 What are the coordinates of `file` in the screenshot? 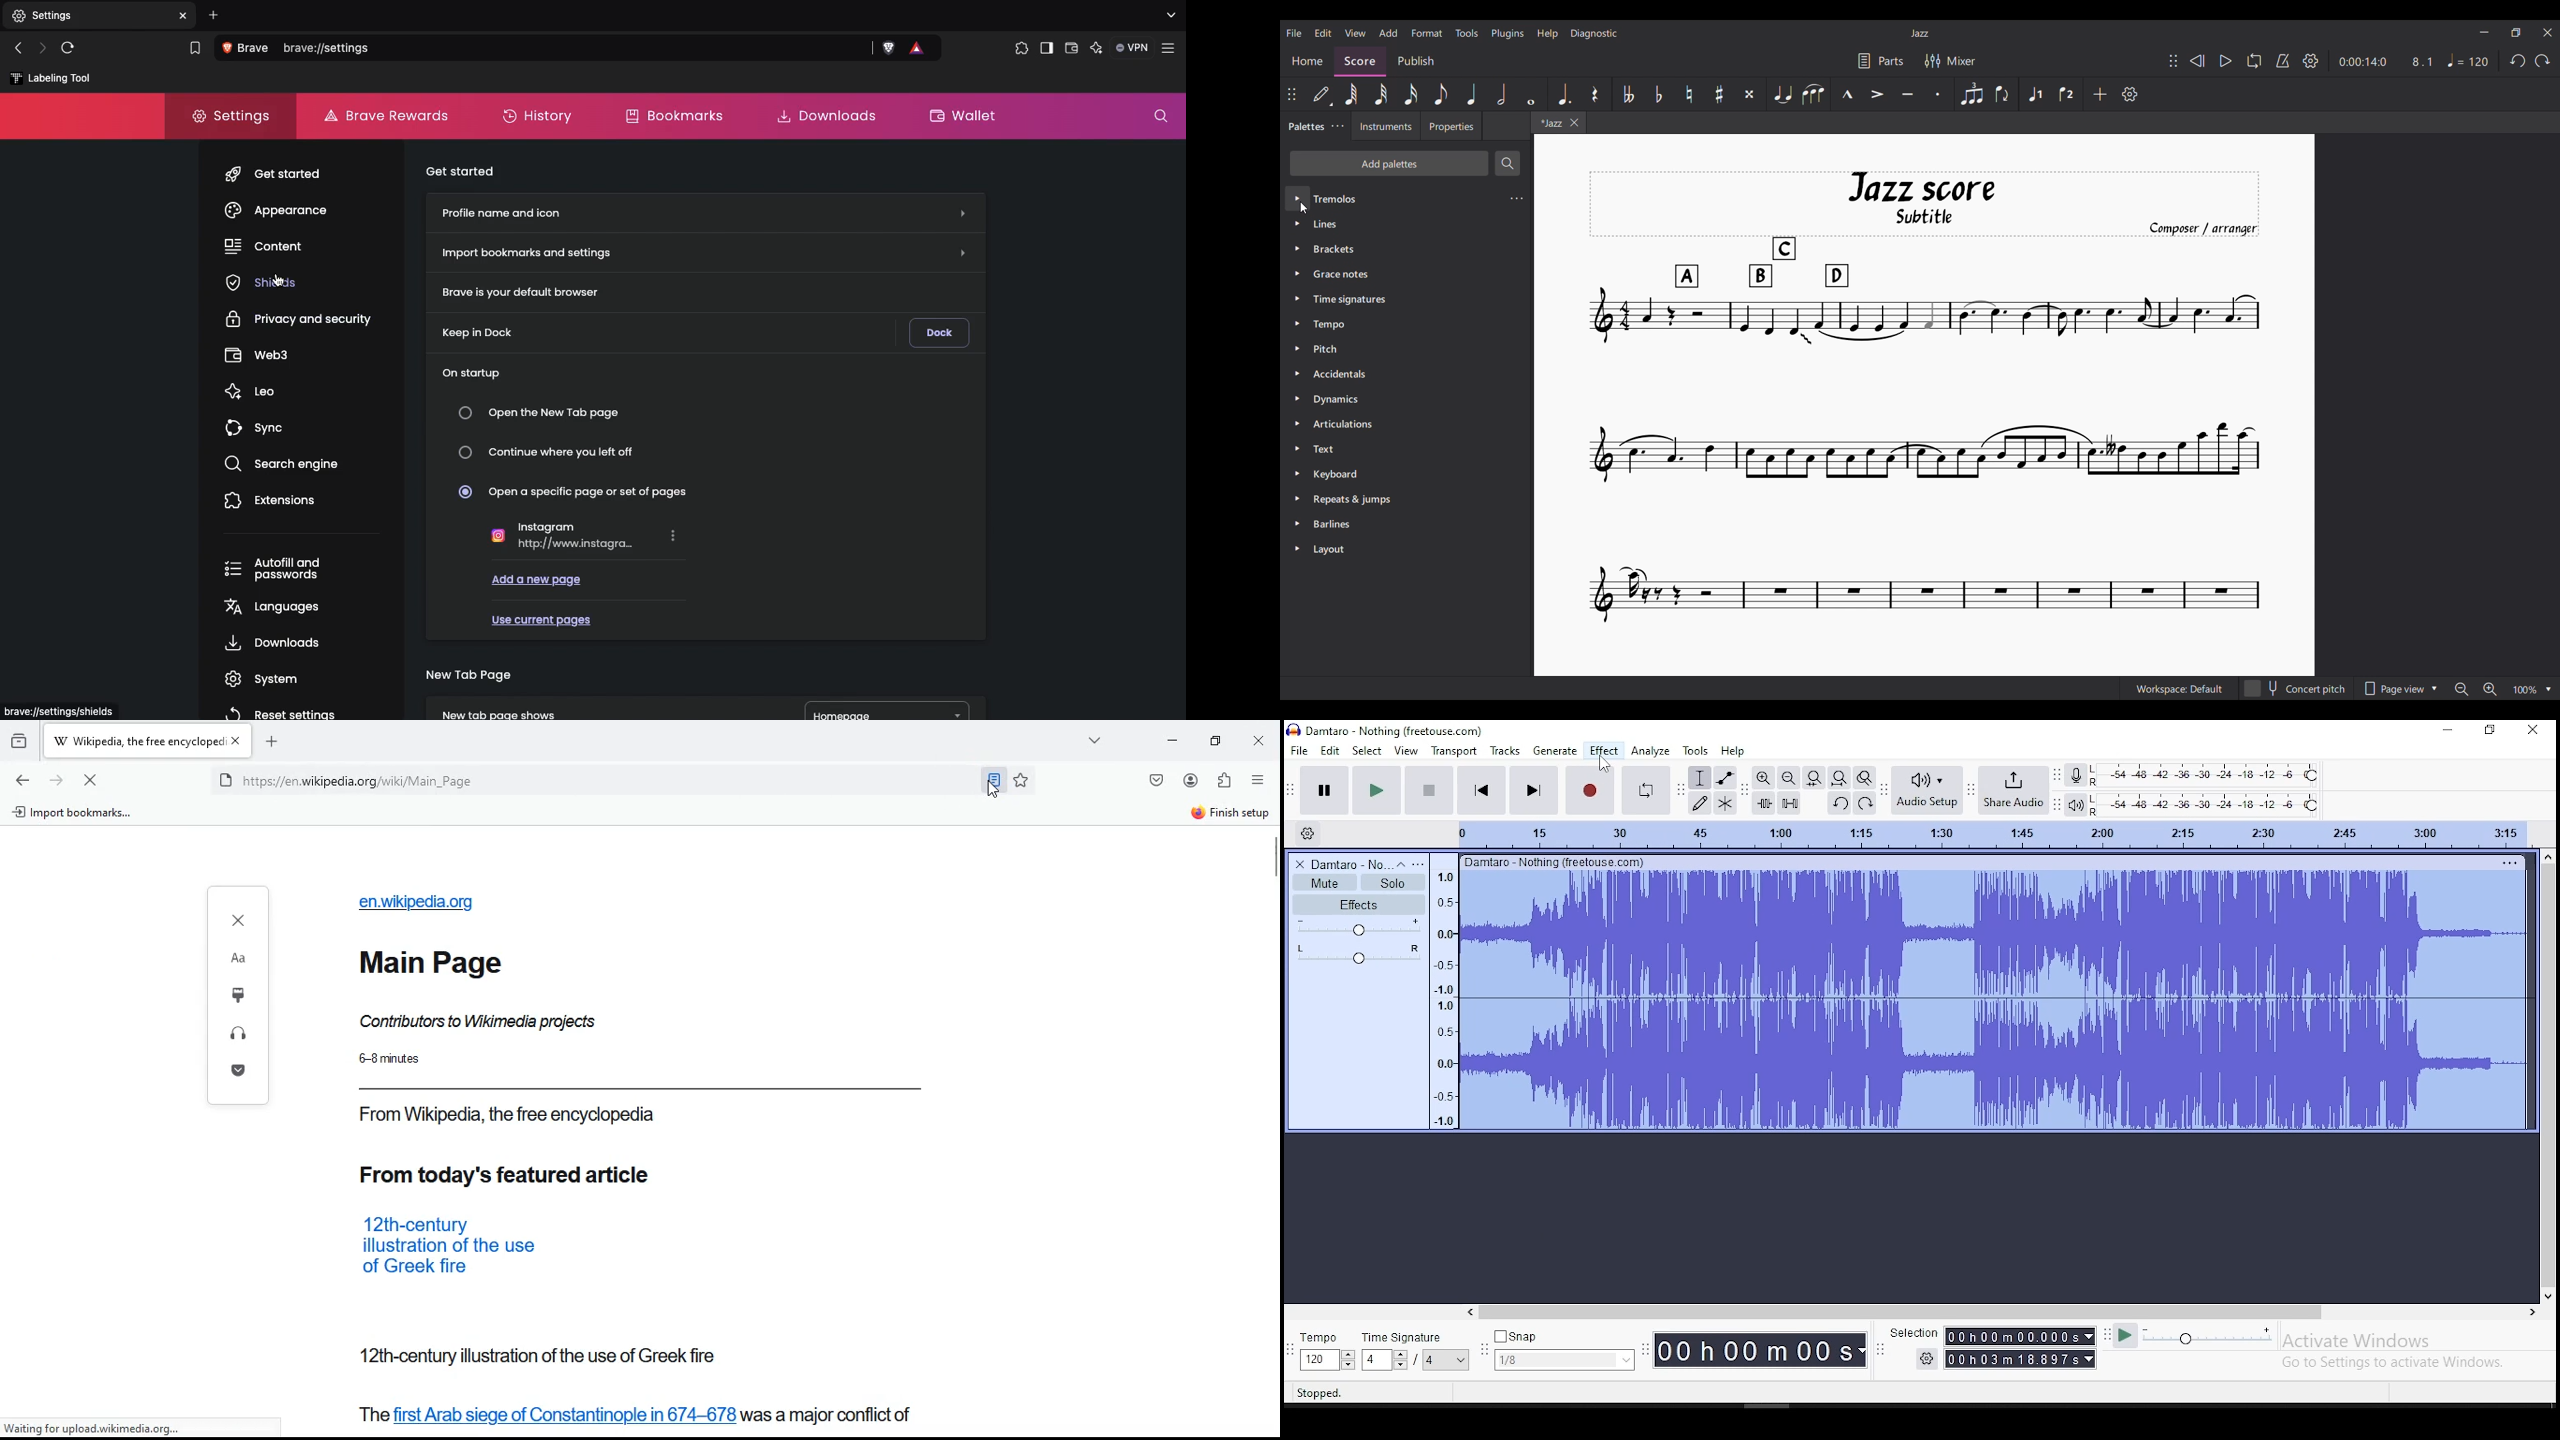 It's located at (1298, 749).